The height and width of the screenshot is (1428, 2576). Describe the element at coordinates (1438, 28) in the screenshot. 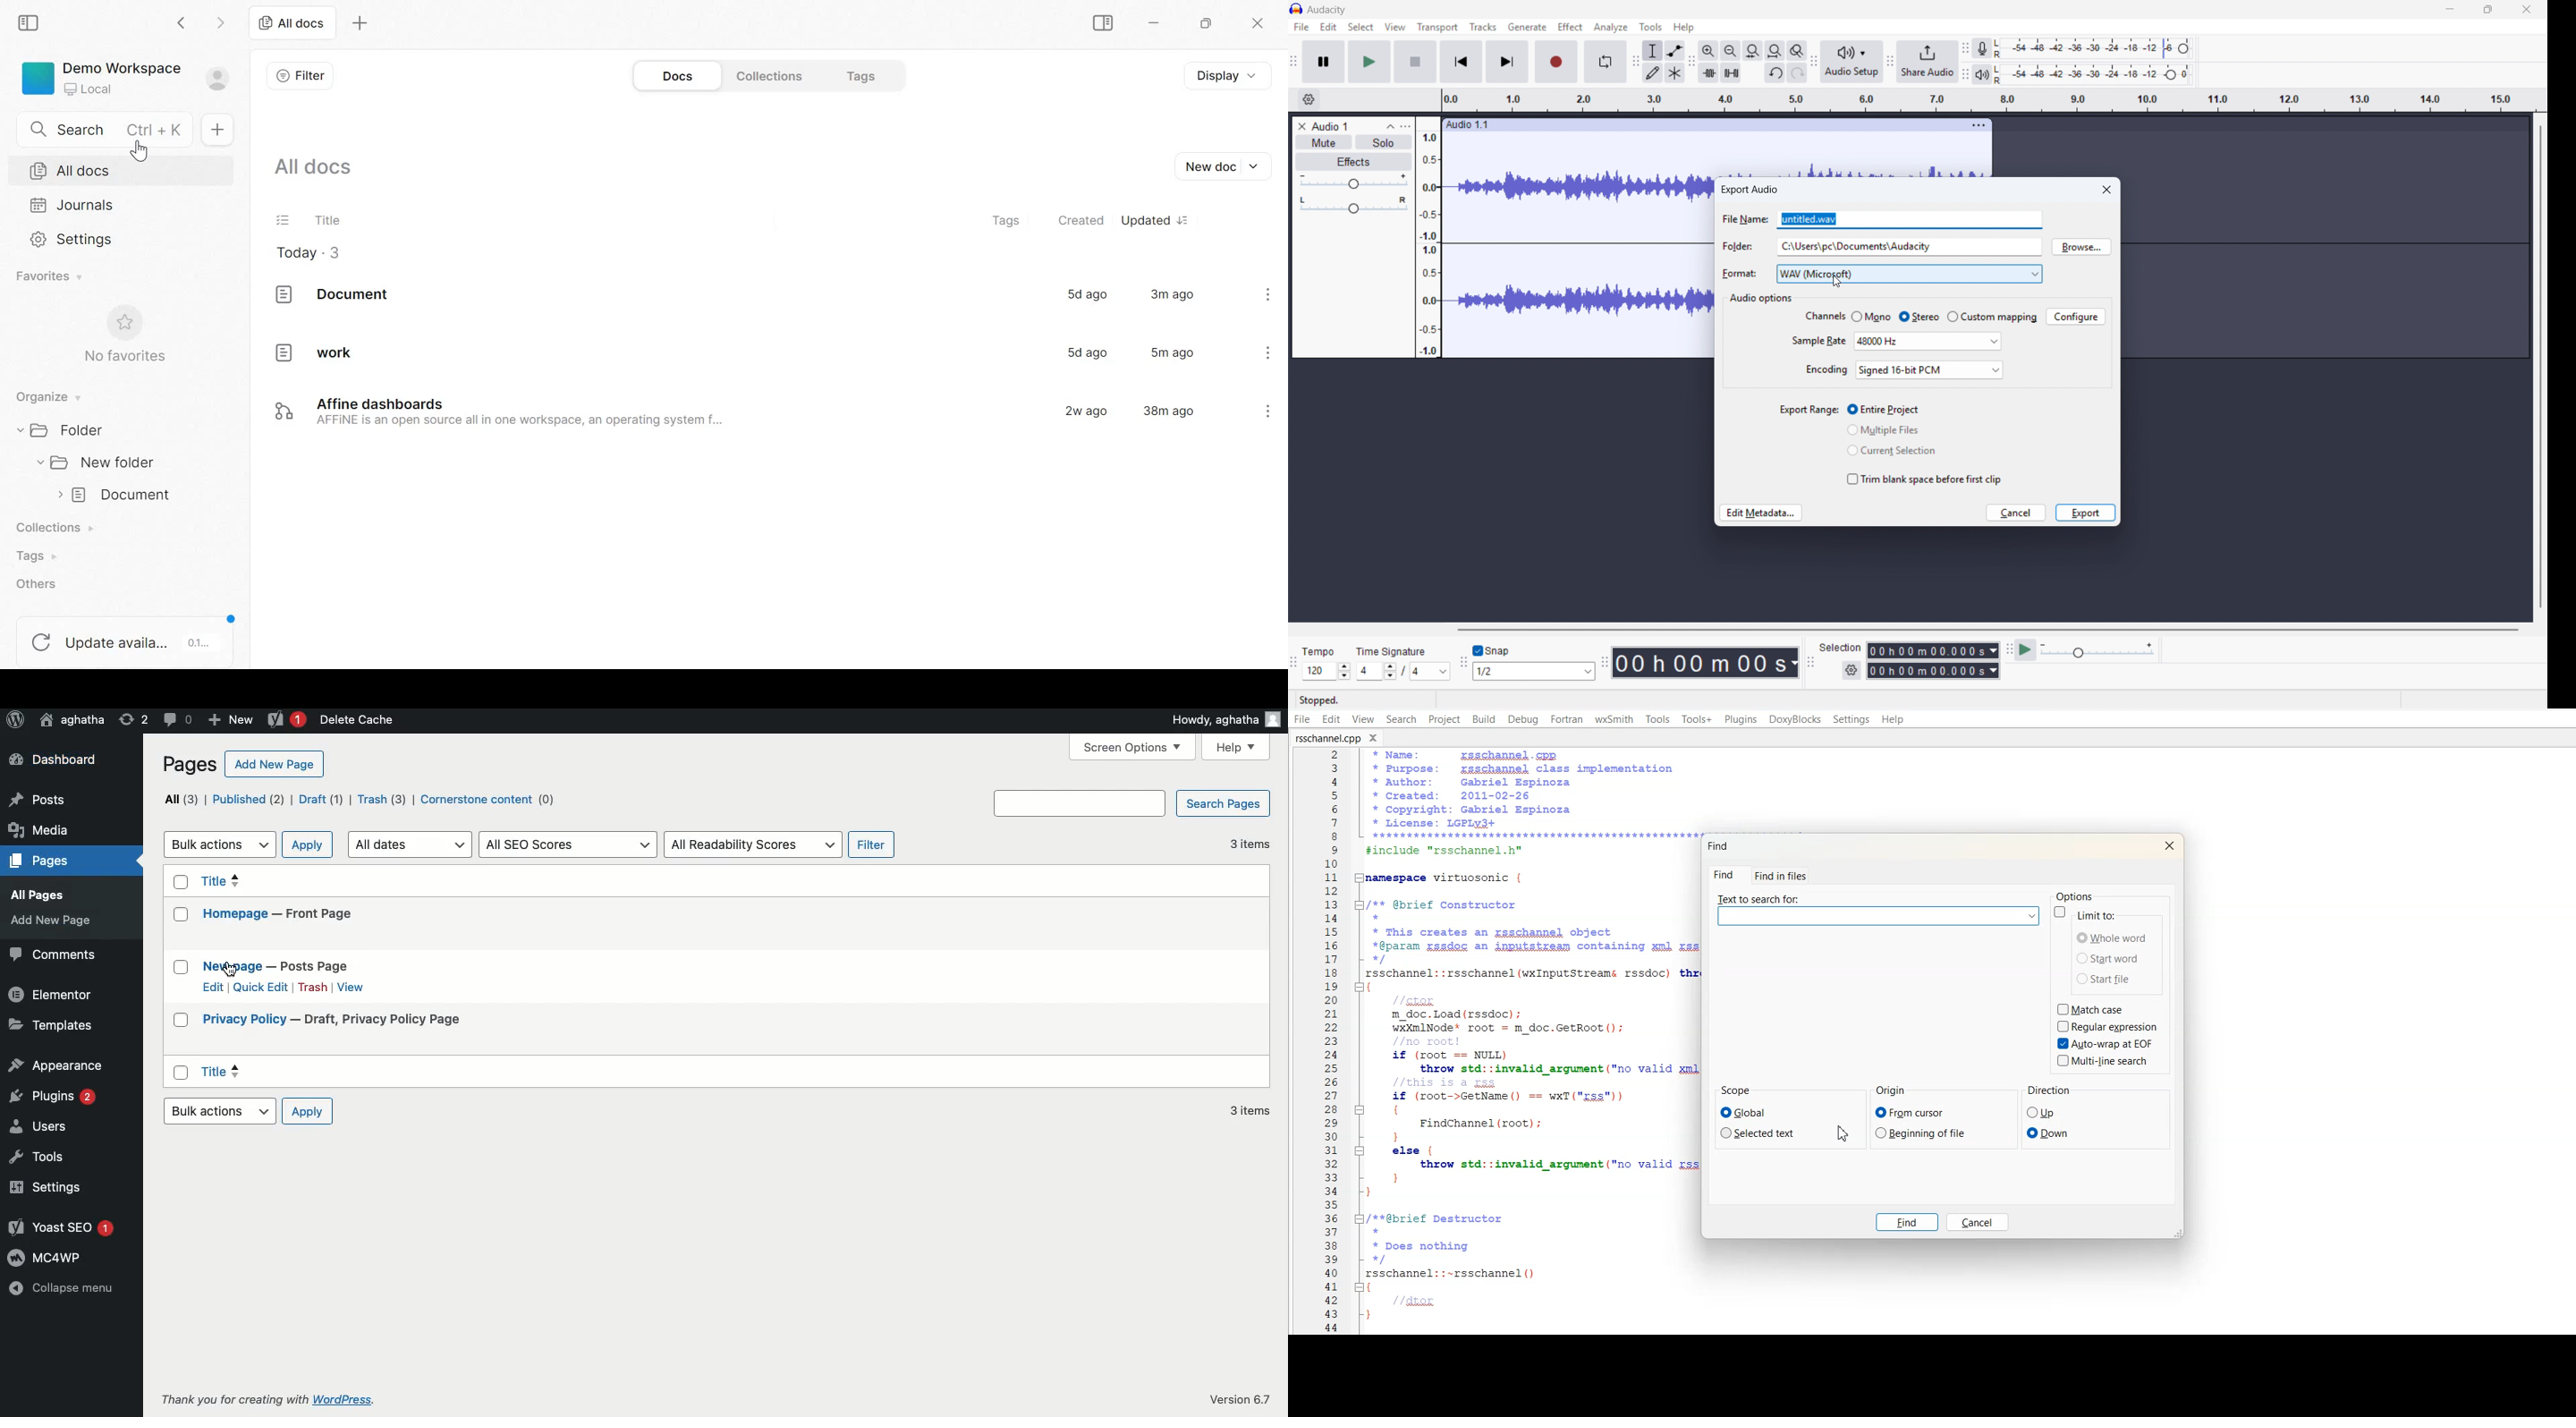

I see `Transport ` at that location.